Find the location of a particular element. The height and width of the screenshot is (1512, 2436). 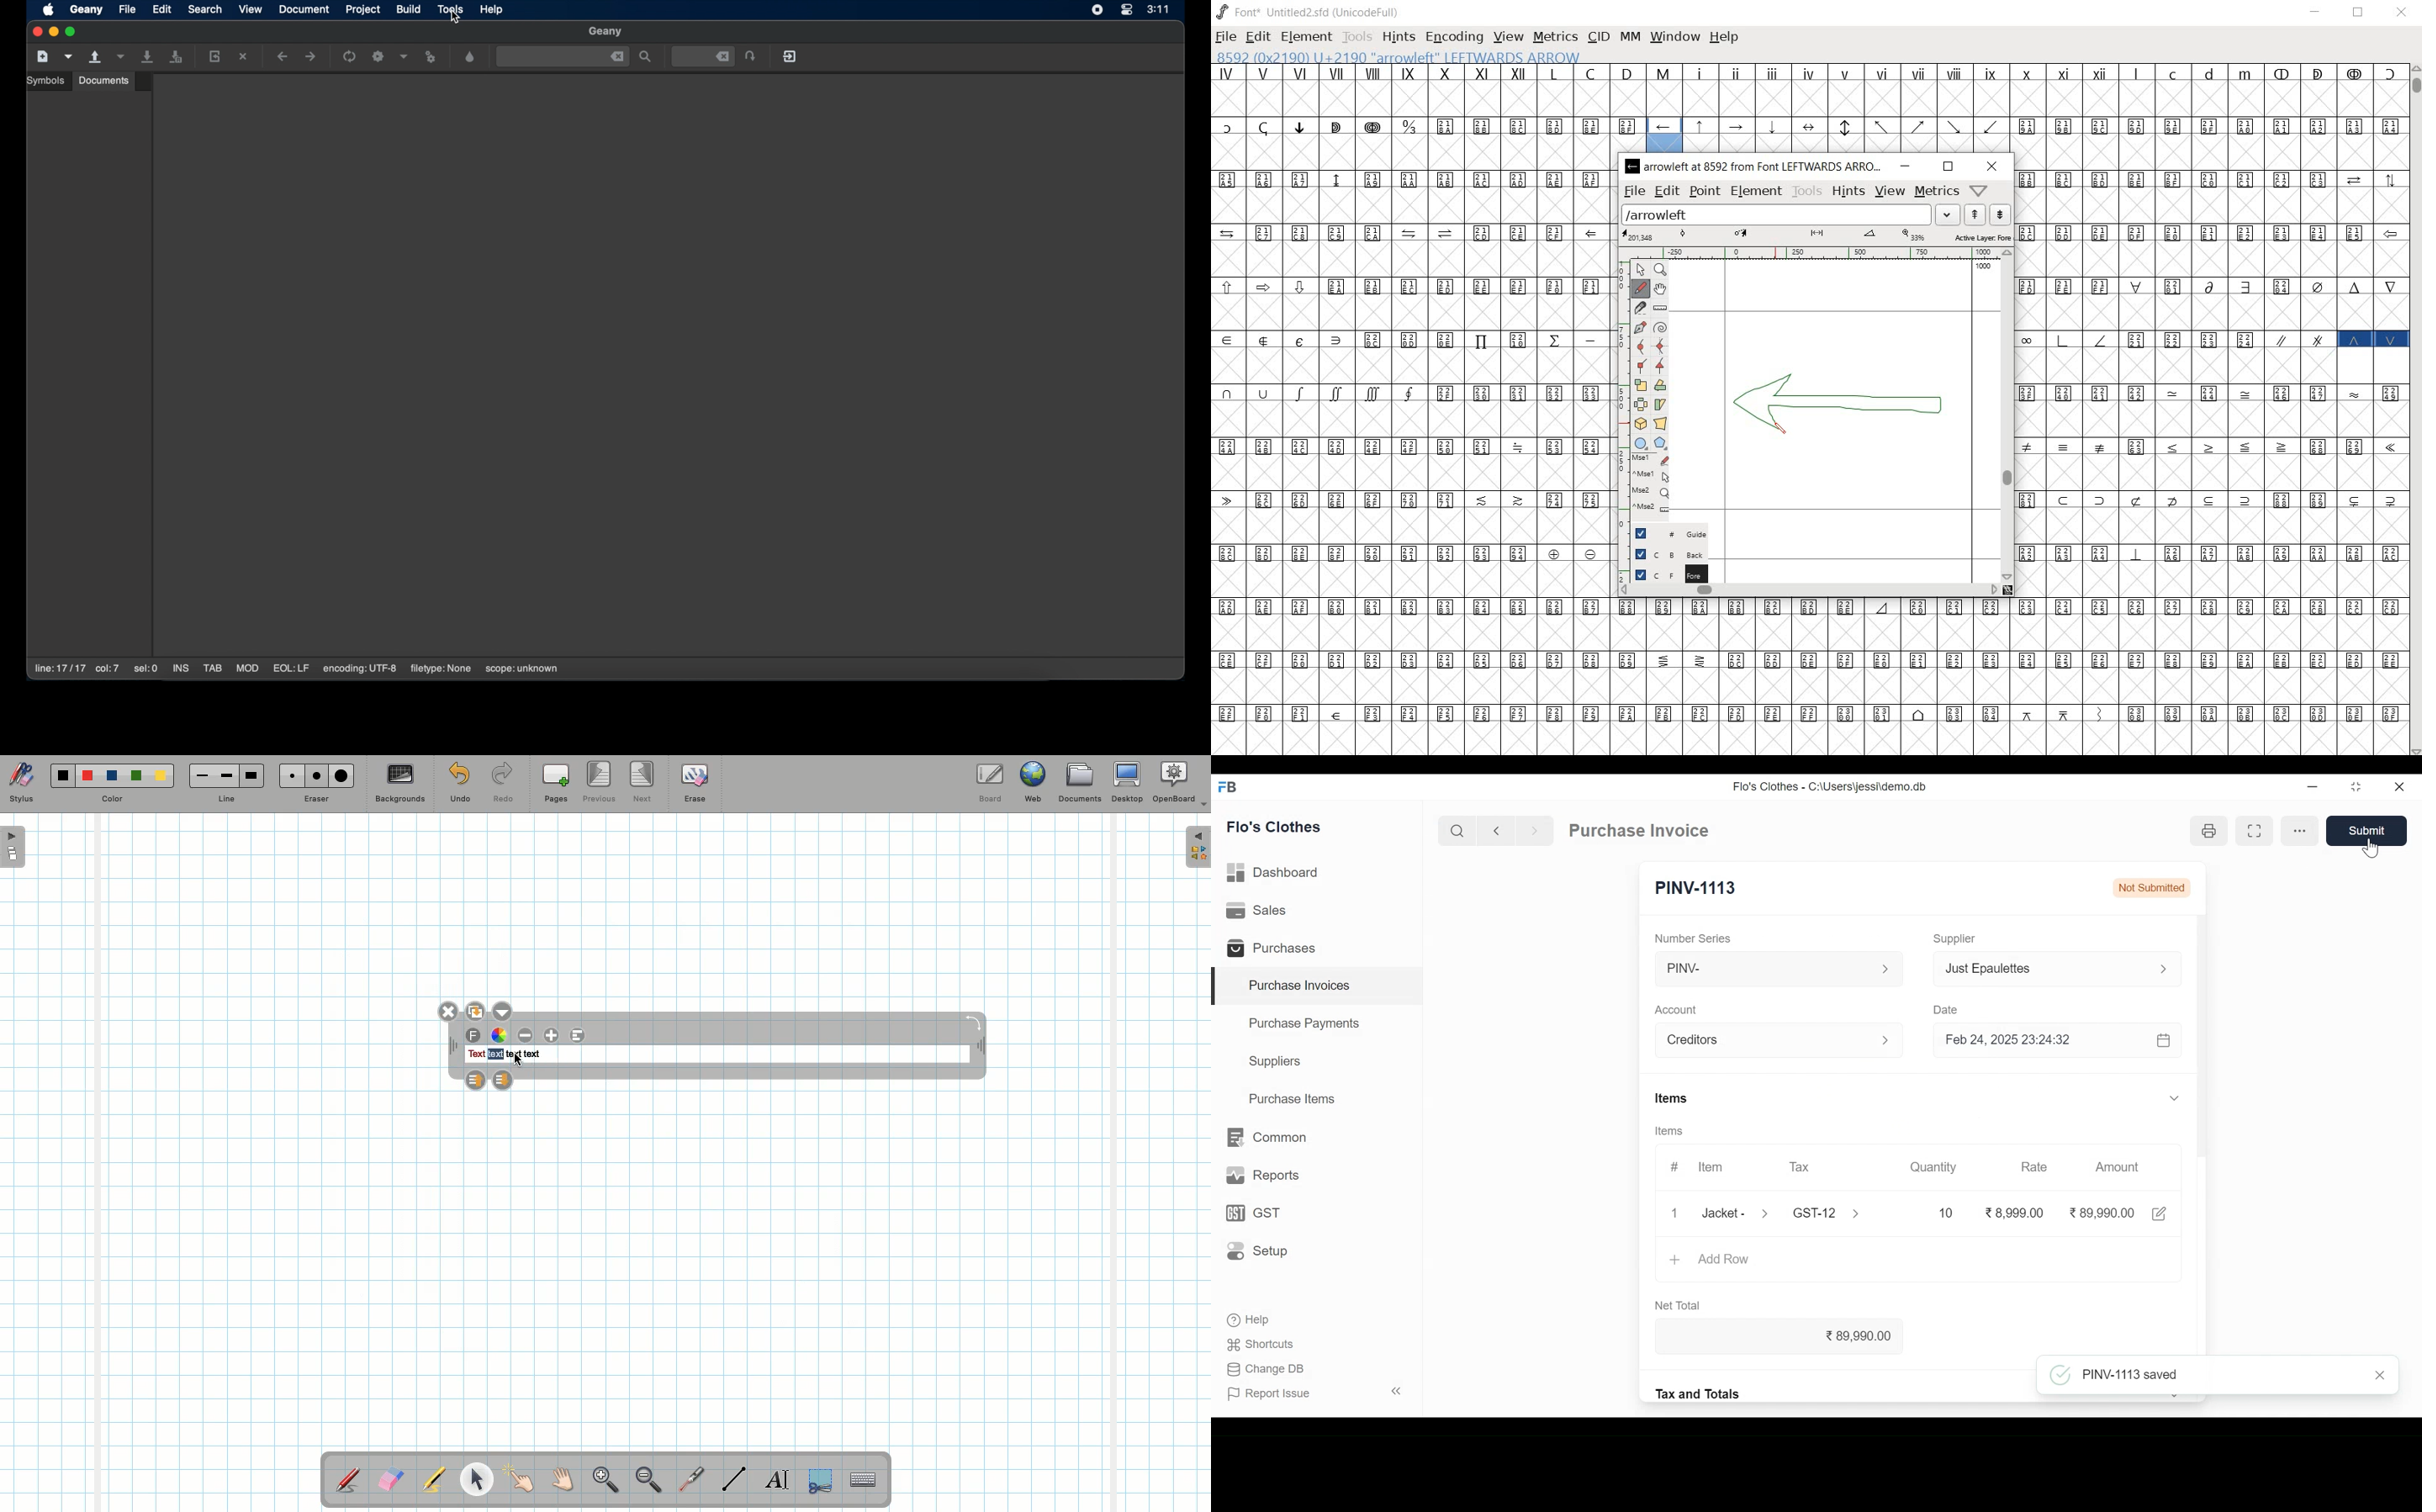

Write text is located at coordinates (779, 1477).